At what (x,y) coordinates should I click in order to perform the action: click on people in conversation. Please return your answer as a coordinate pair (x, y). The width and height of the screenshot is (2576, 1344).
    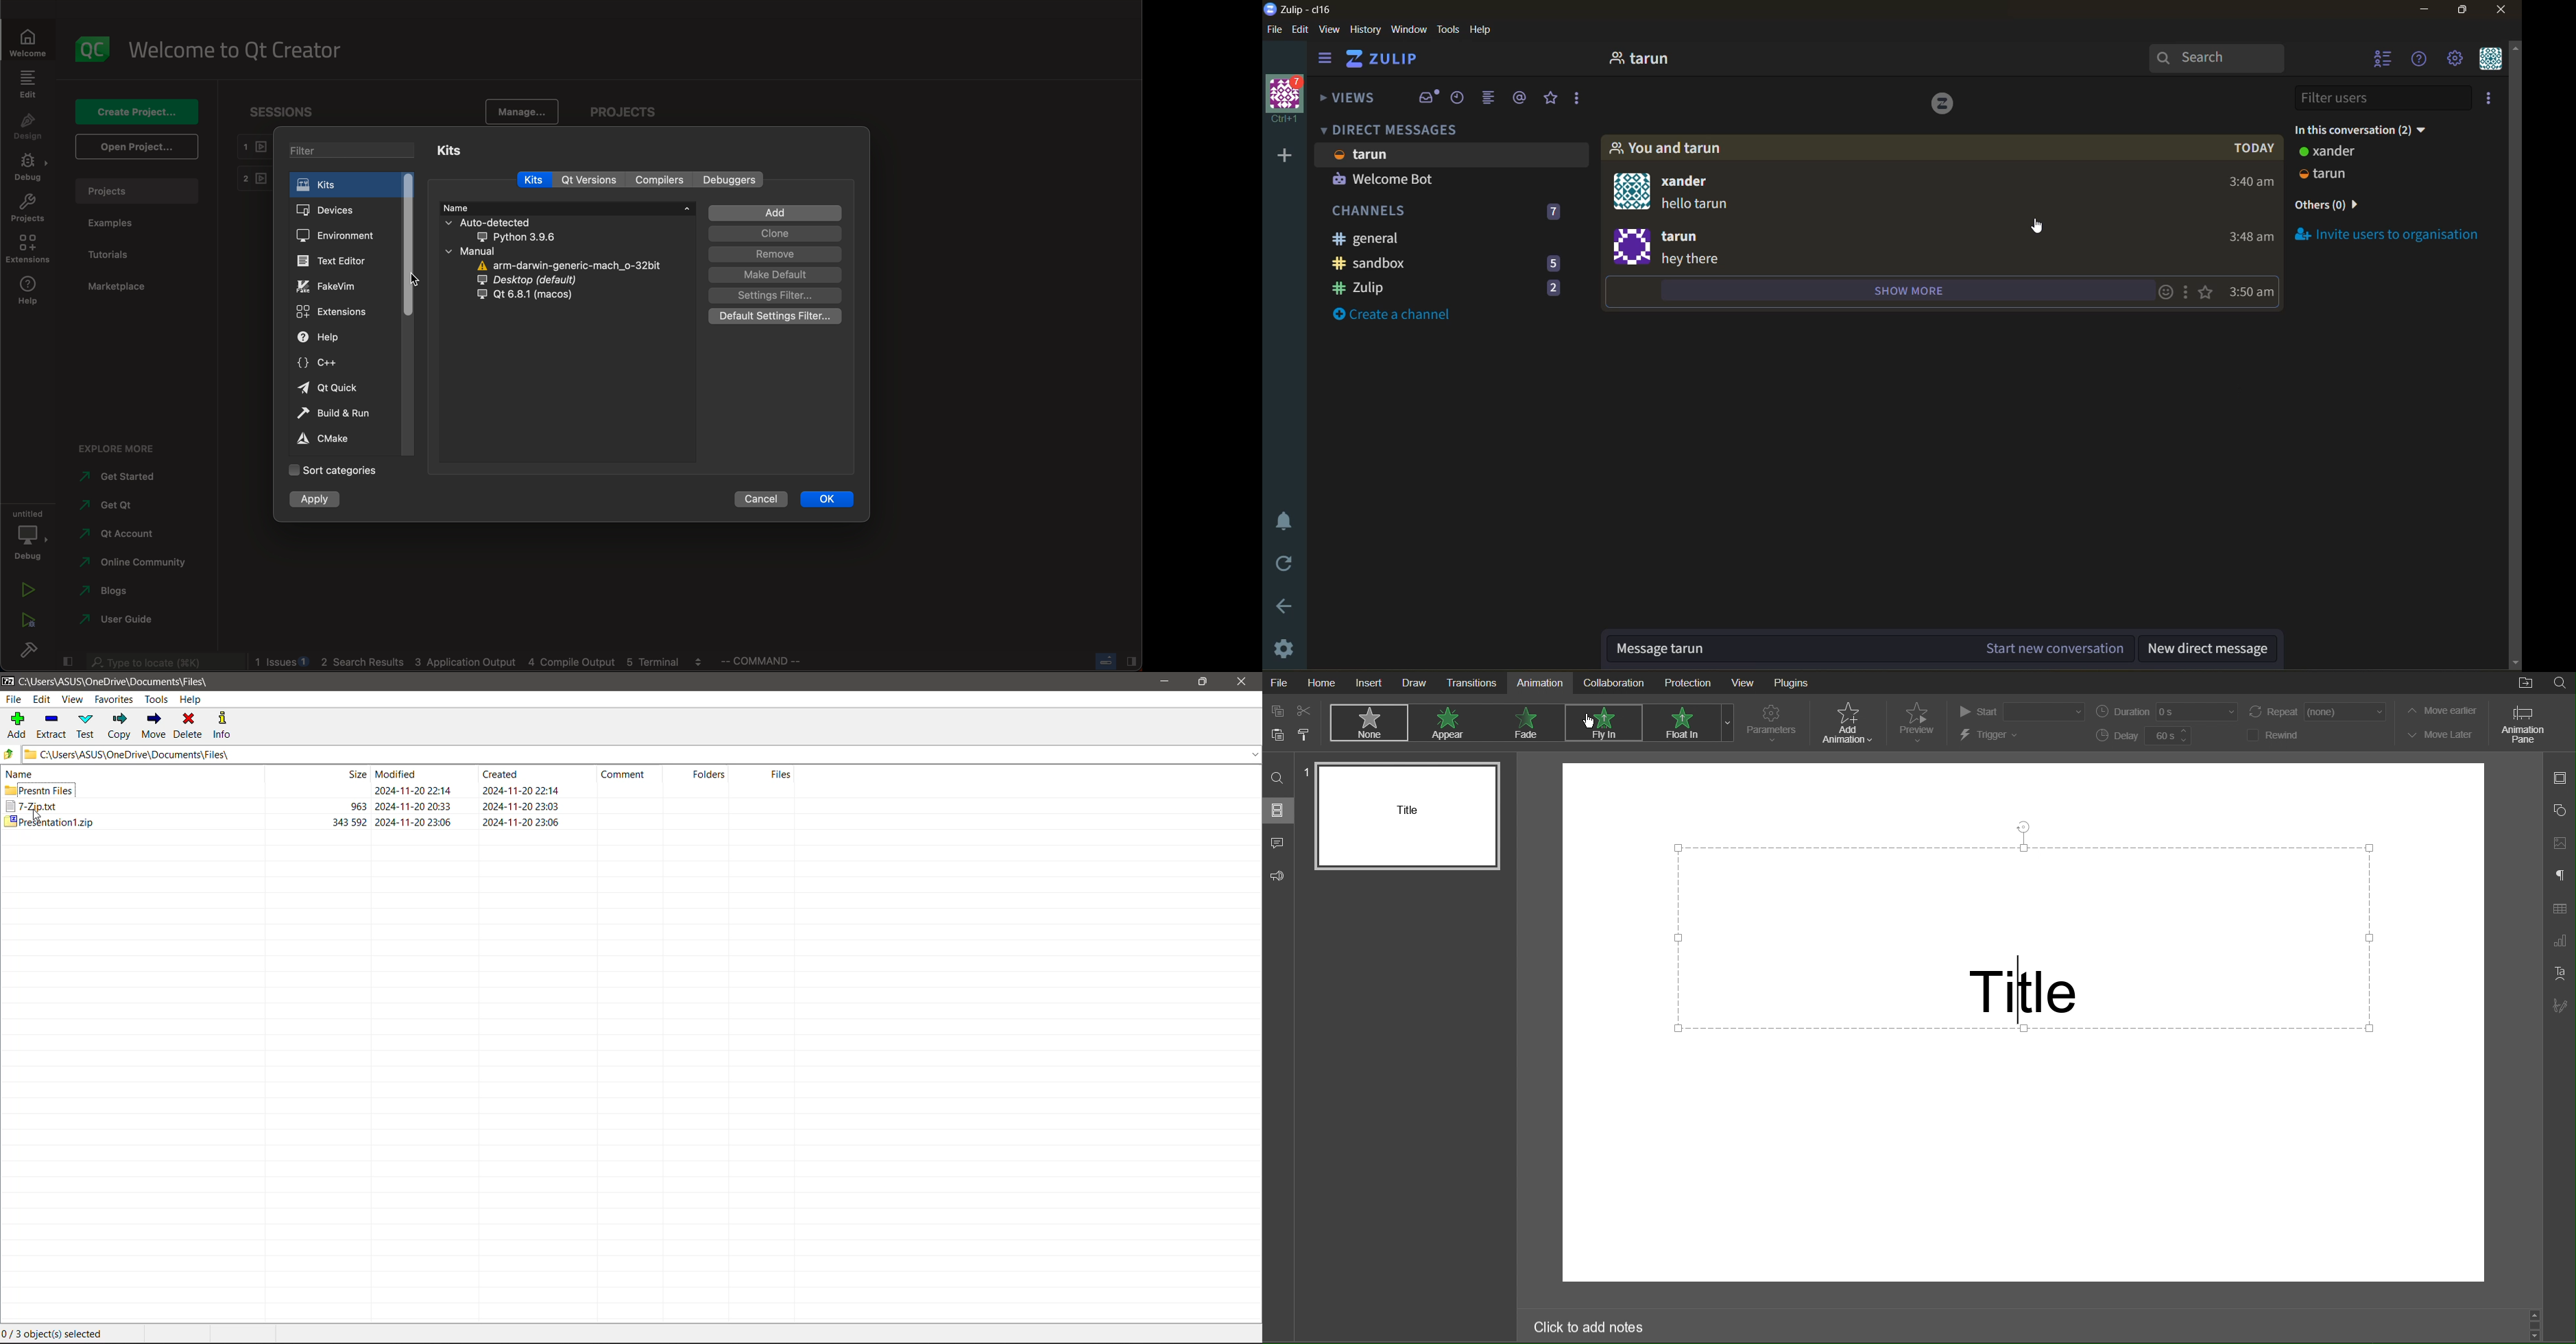
    Looking at the image, I should click on (1668, 148).